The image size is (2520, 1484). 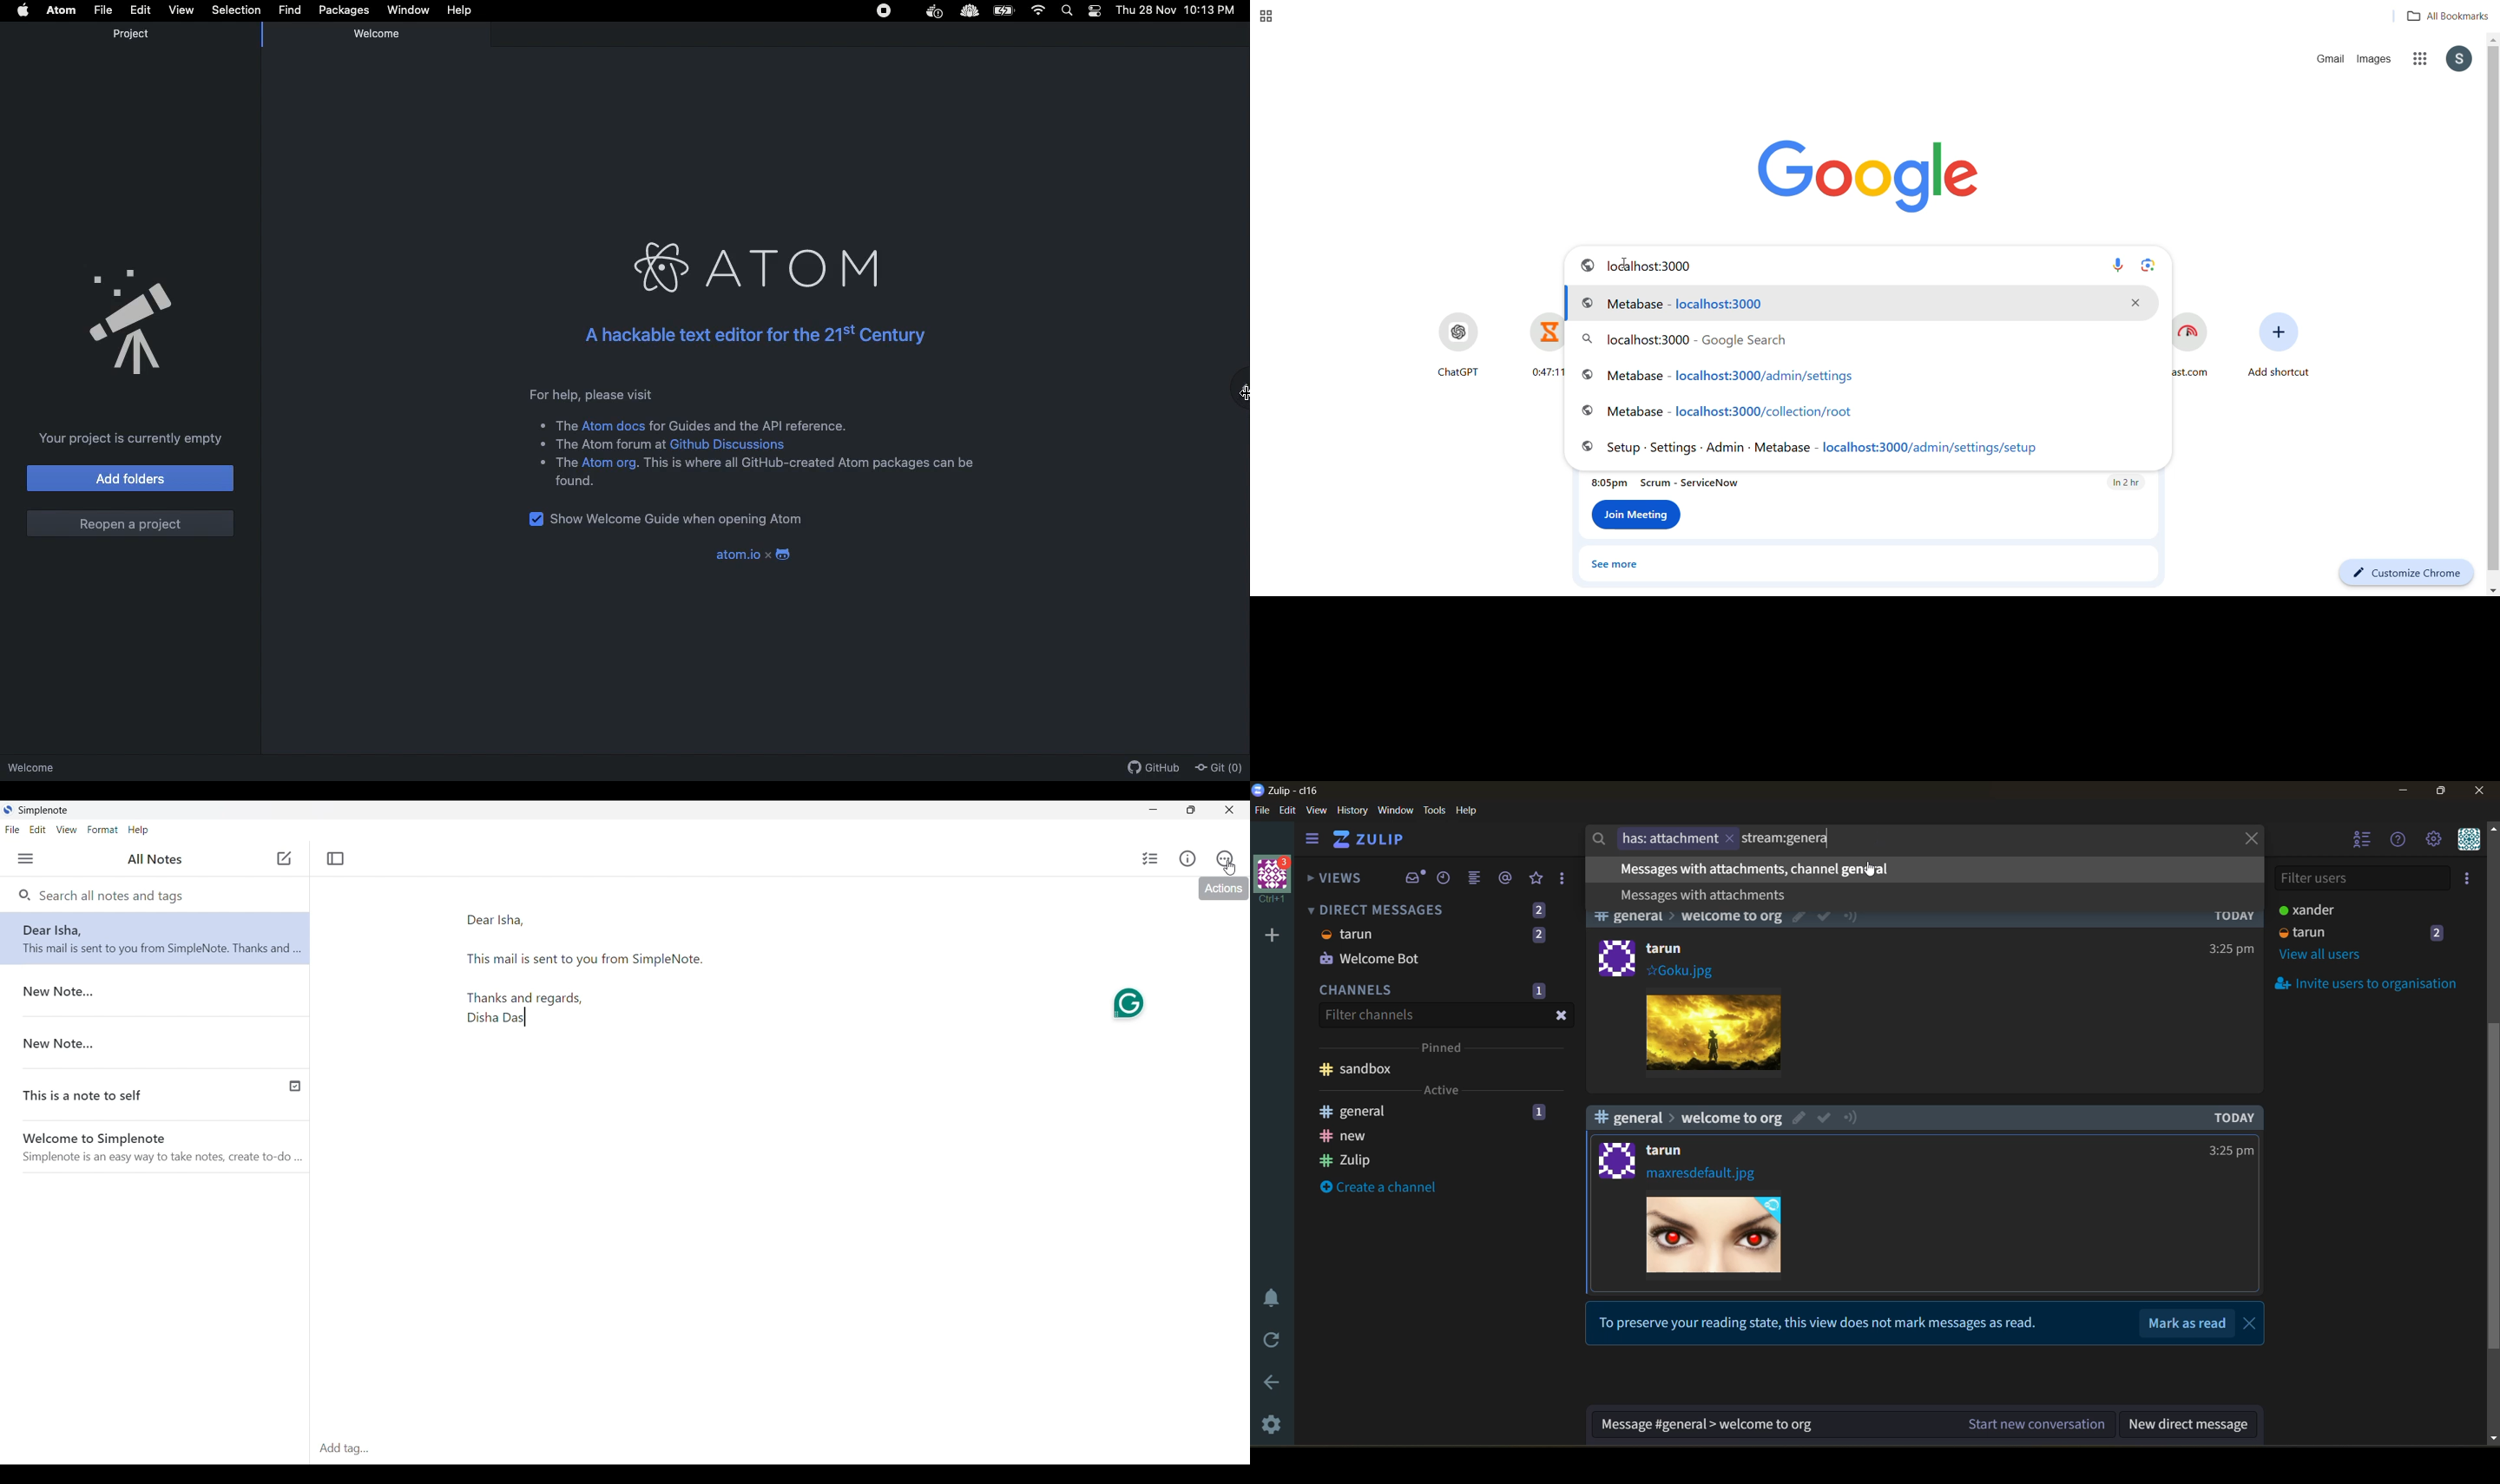 What do you see at coordinates (2419, 60) in the screenshot?
I see `google options` at bounding box center [2419, 60].